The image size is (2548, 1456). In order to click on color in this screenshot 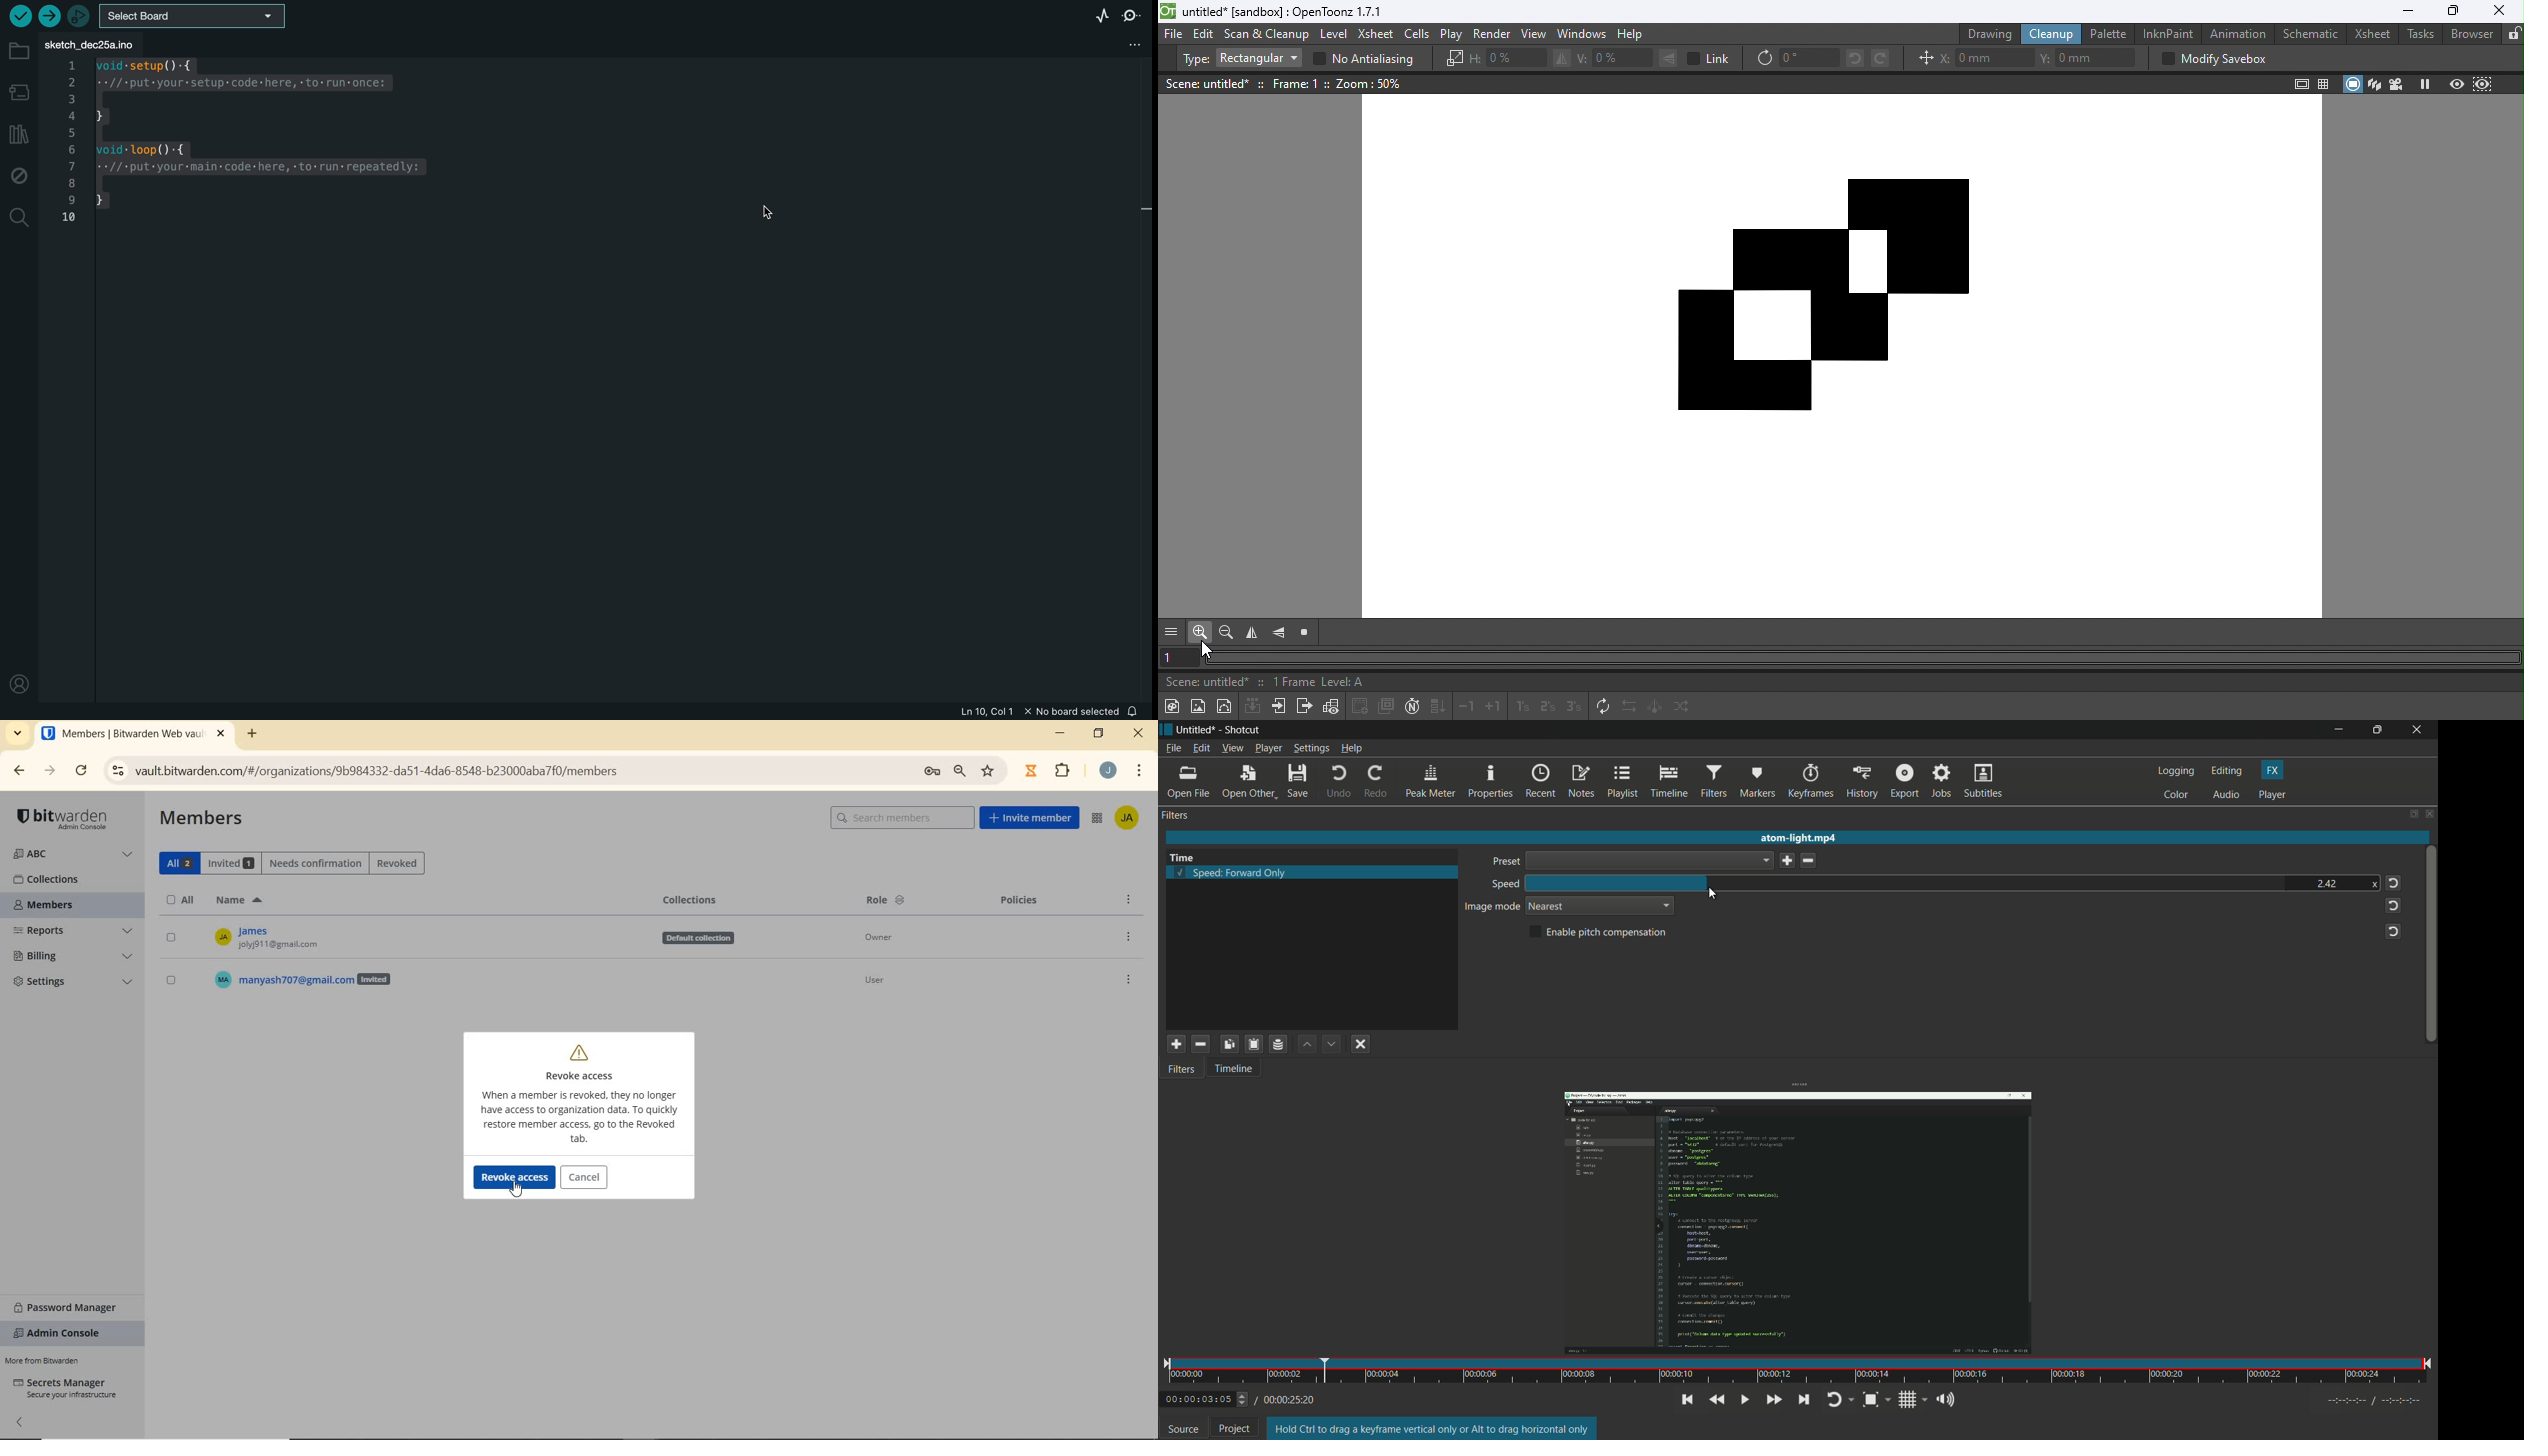, I will do `click(2177, 795)`.